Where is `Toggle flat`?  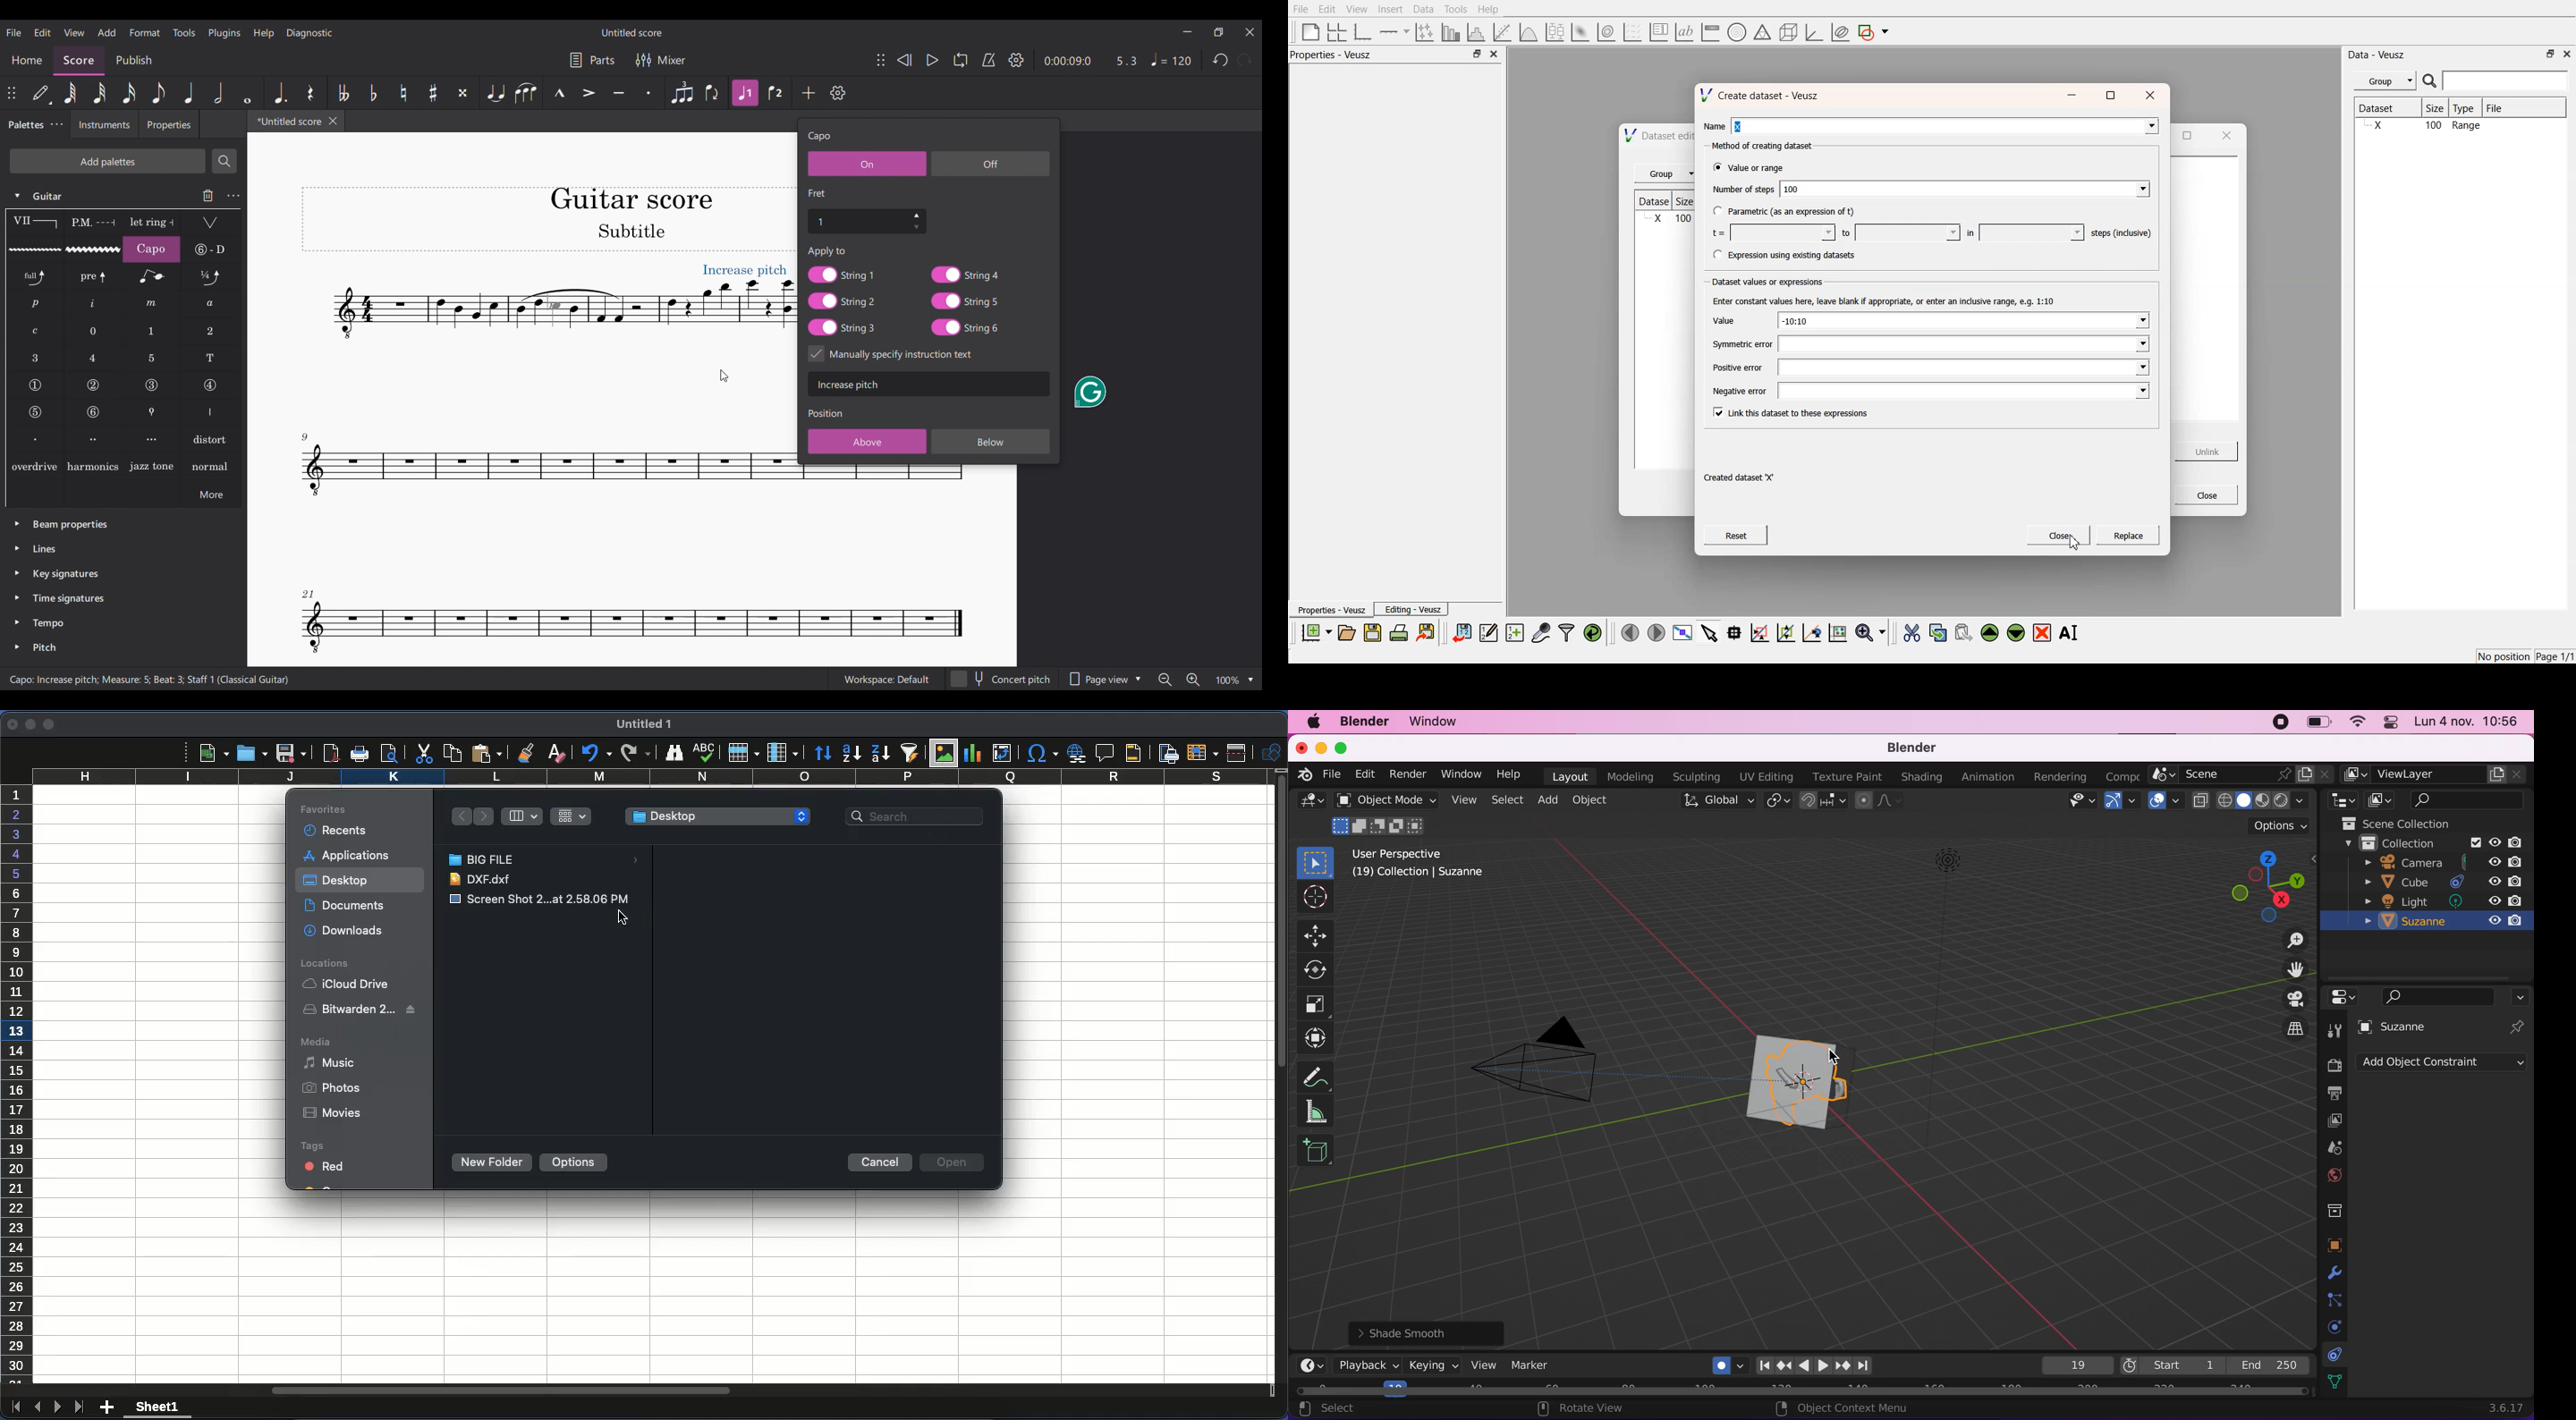
Toggle flat is located at coordinates (373, 93).